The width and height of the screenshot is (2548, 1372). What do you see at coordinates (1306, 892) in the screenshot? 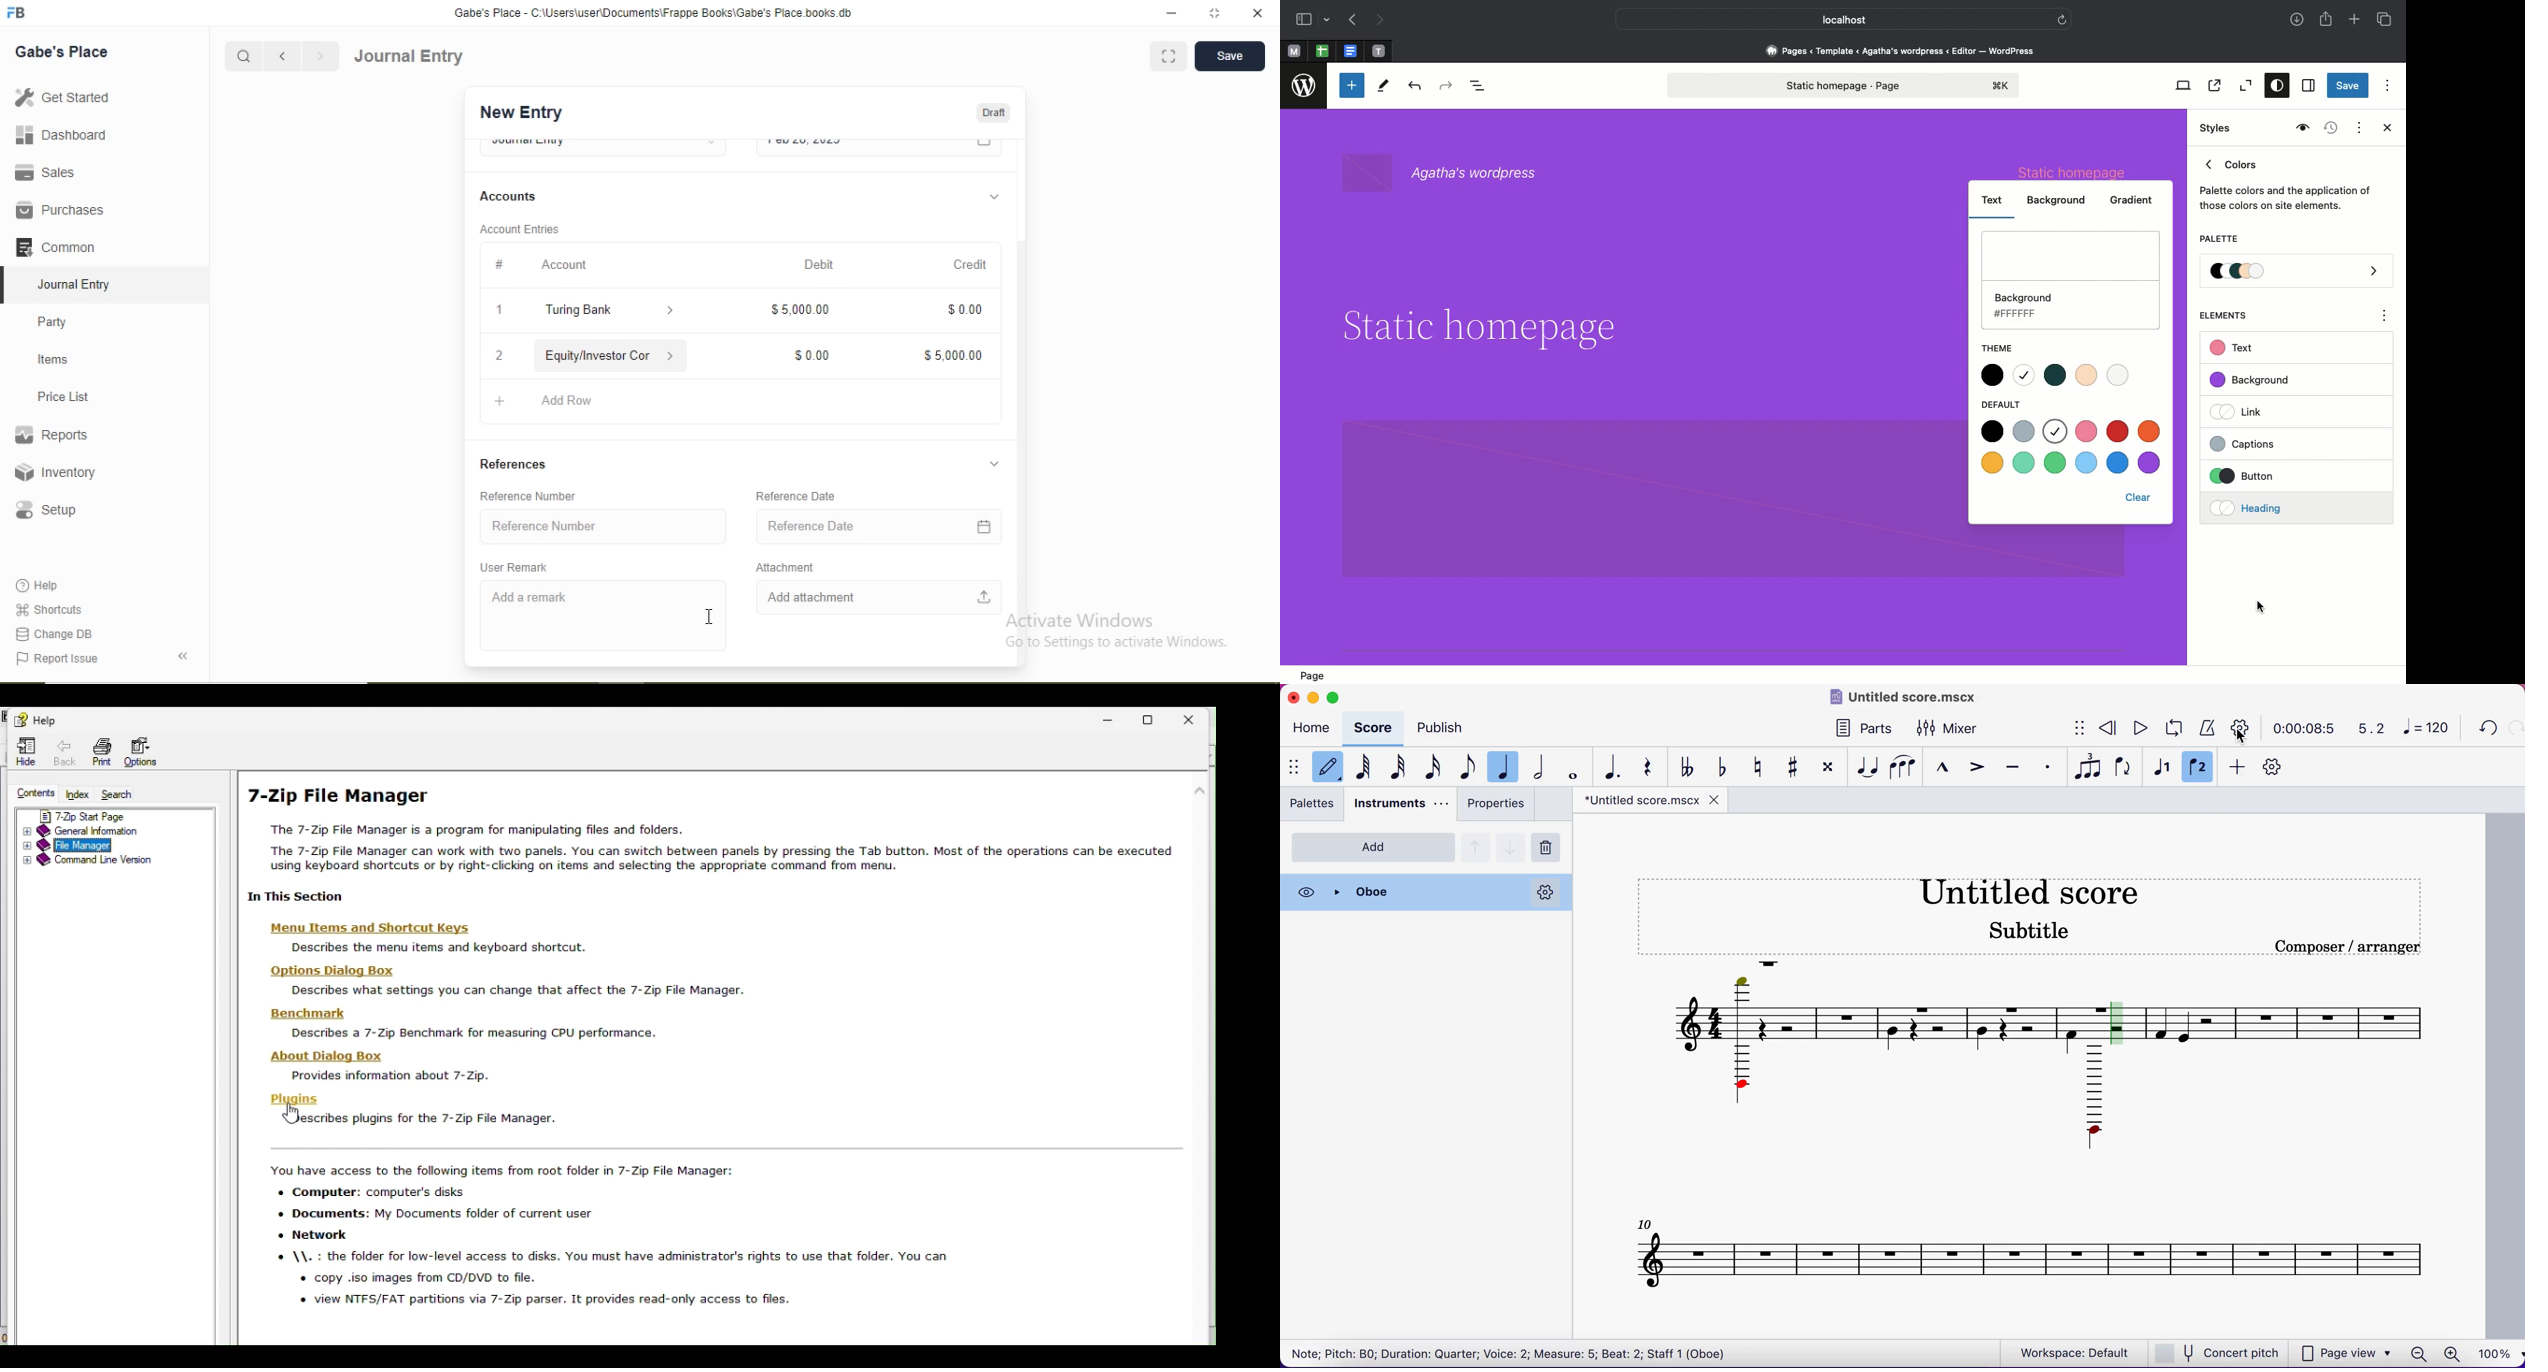
I see `visibility` at bounding box center [1306, 892].